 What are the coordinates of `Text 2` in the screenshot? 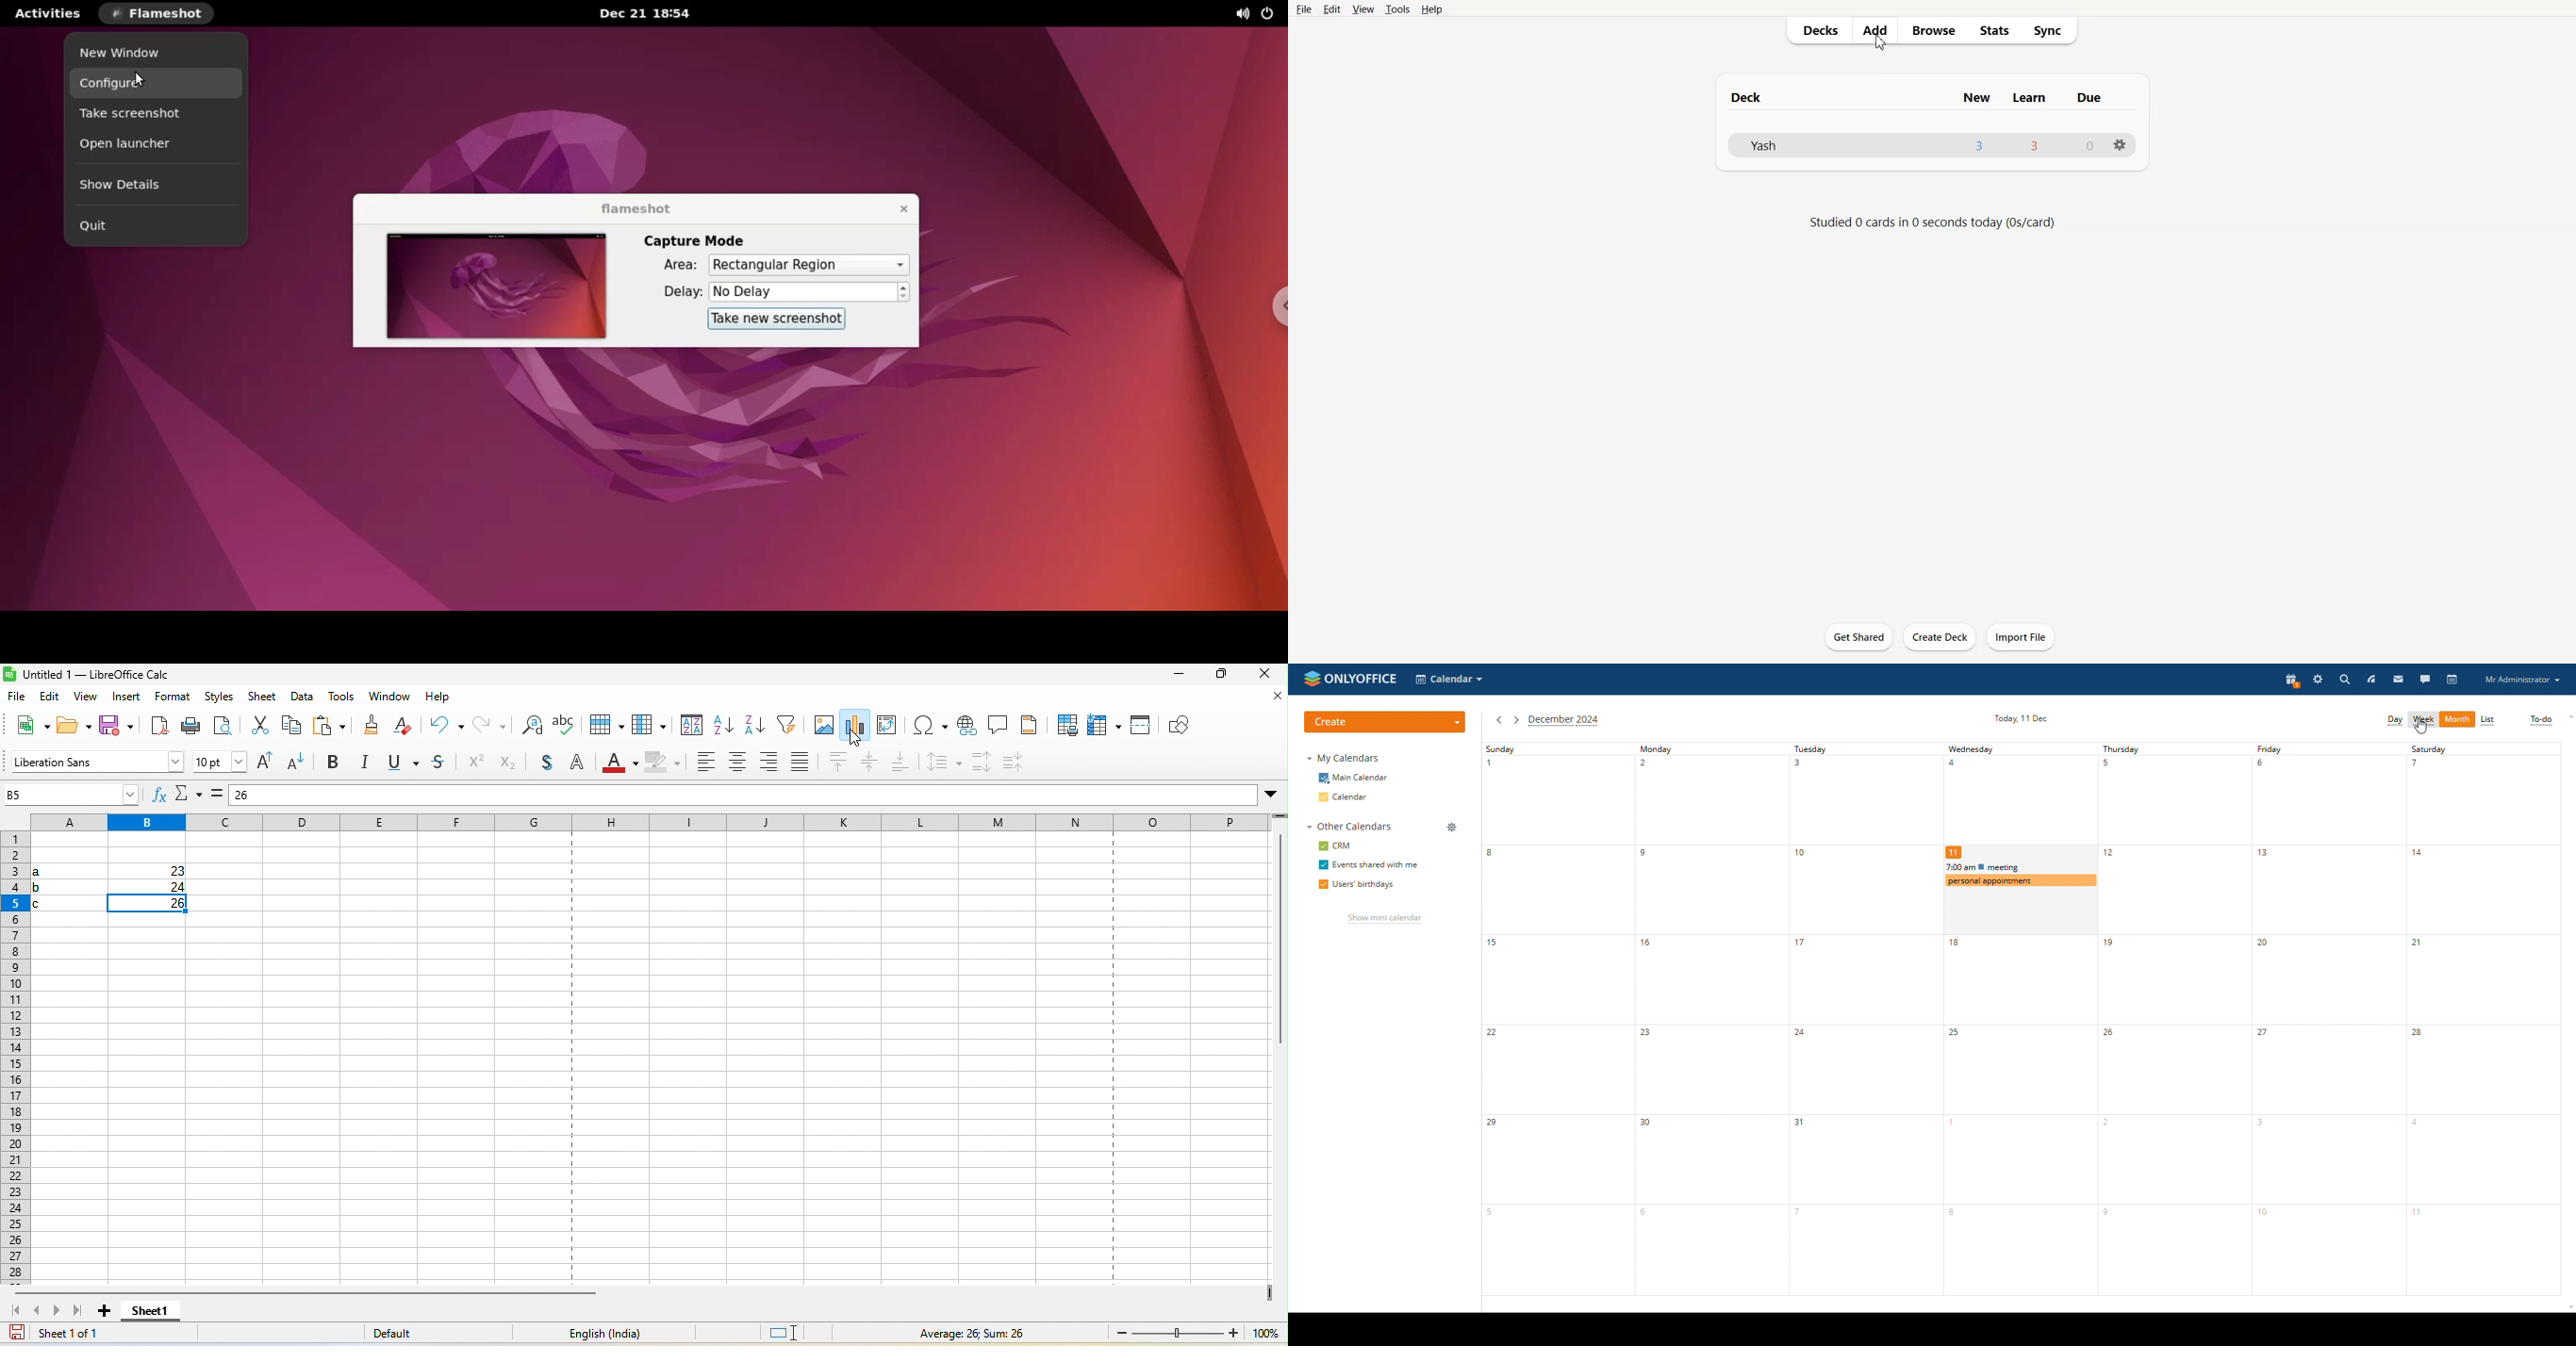 It's located at (1933, 221).